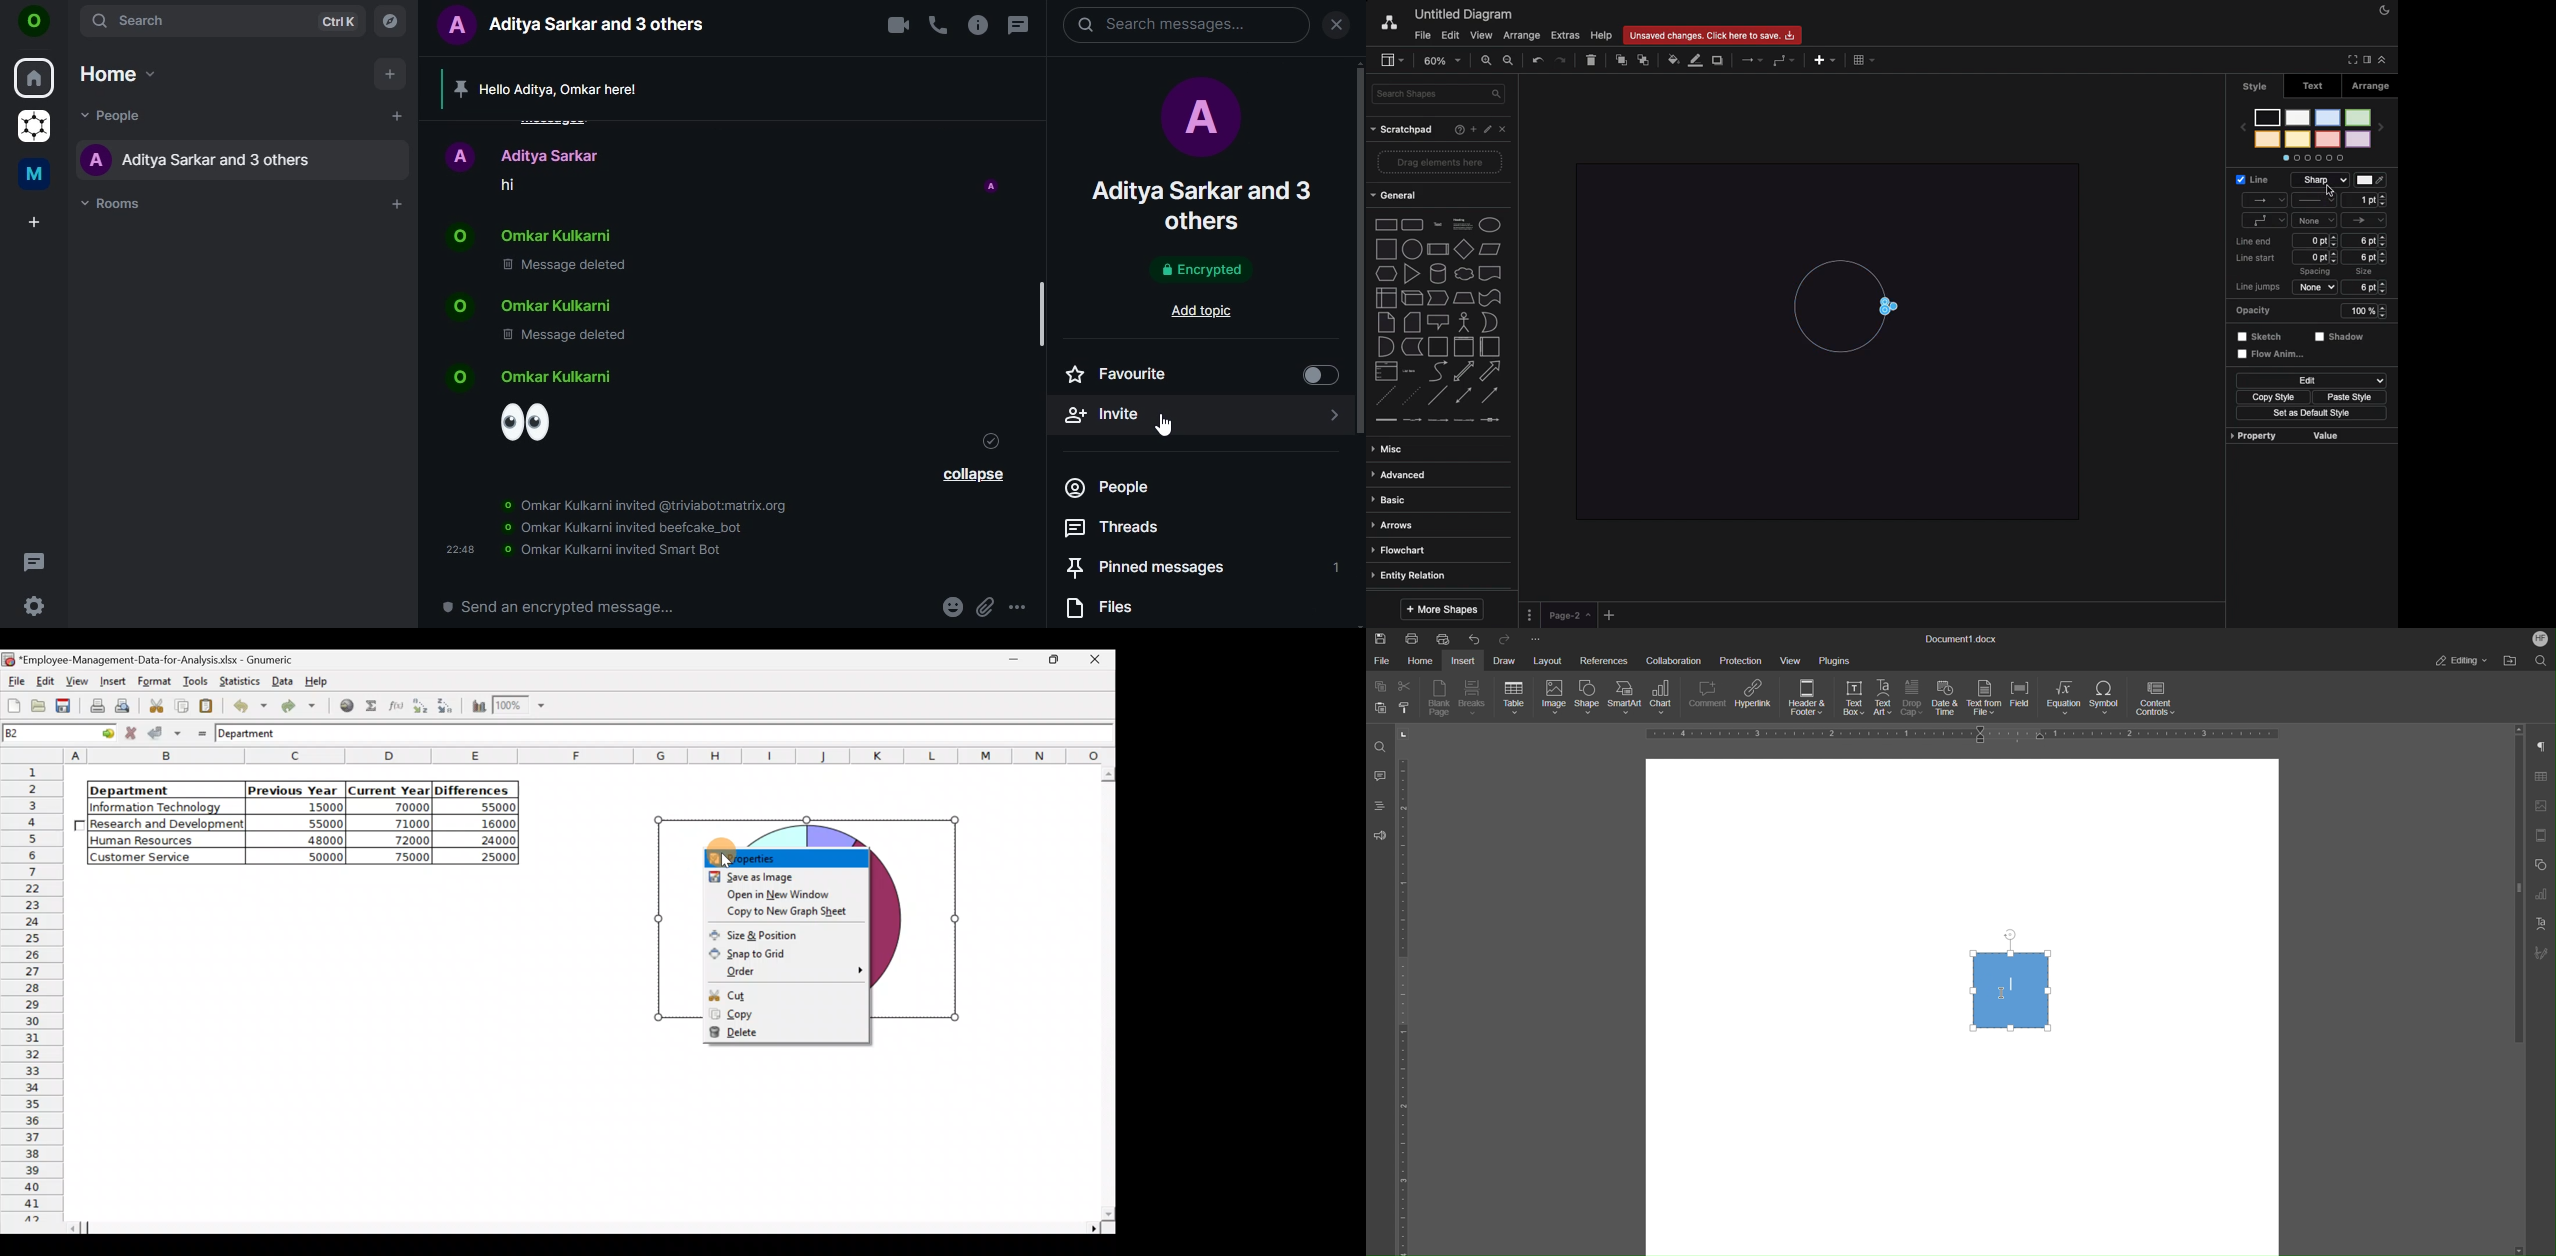 The height and width of the screenshot is (1260, 2576). I want to click on Vertical scroll bar, so click(2517, 894).